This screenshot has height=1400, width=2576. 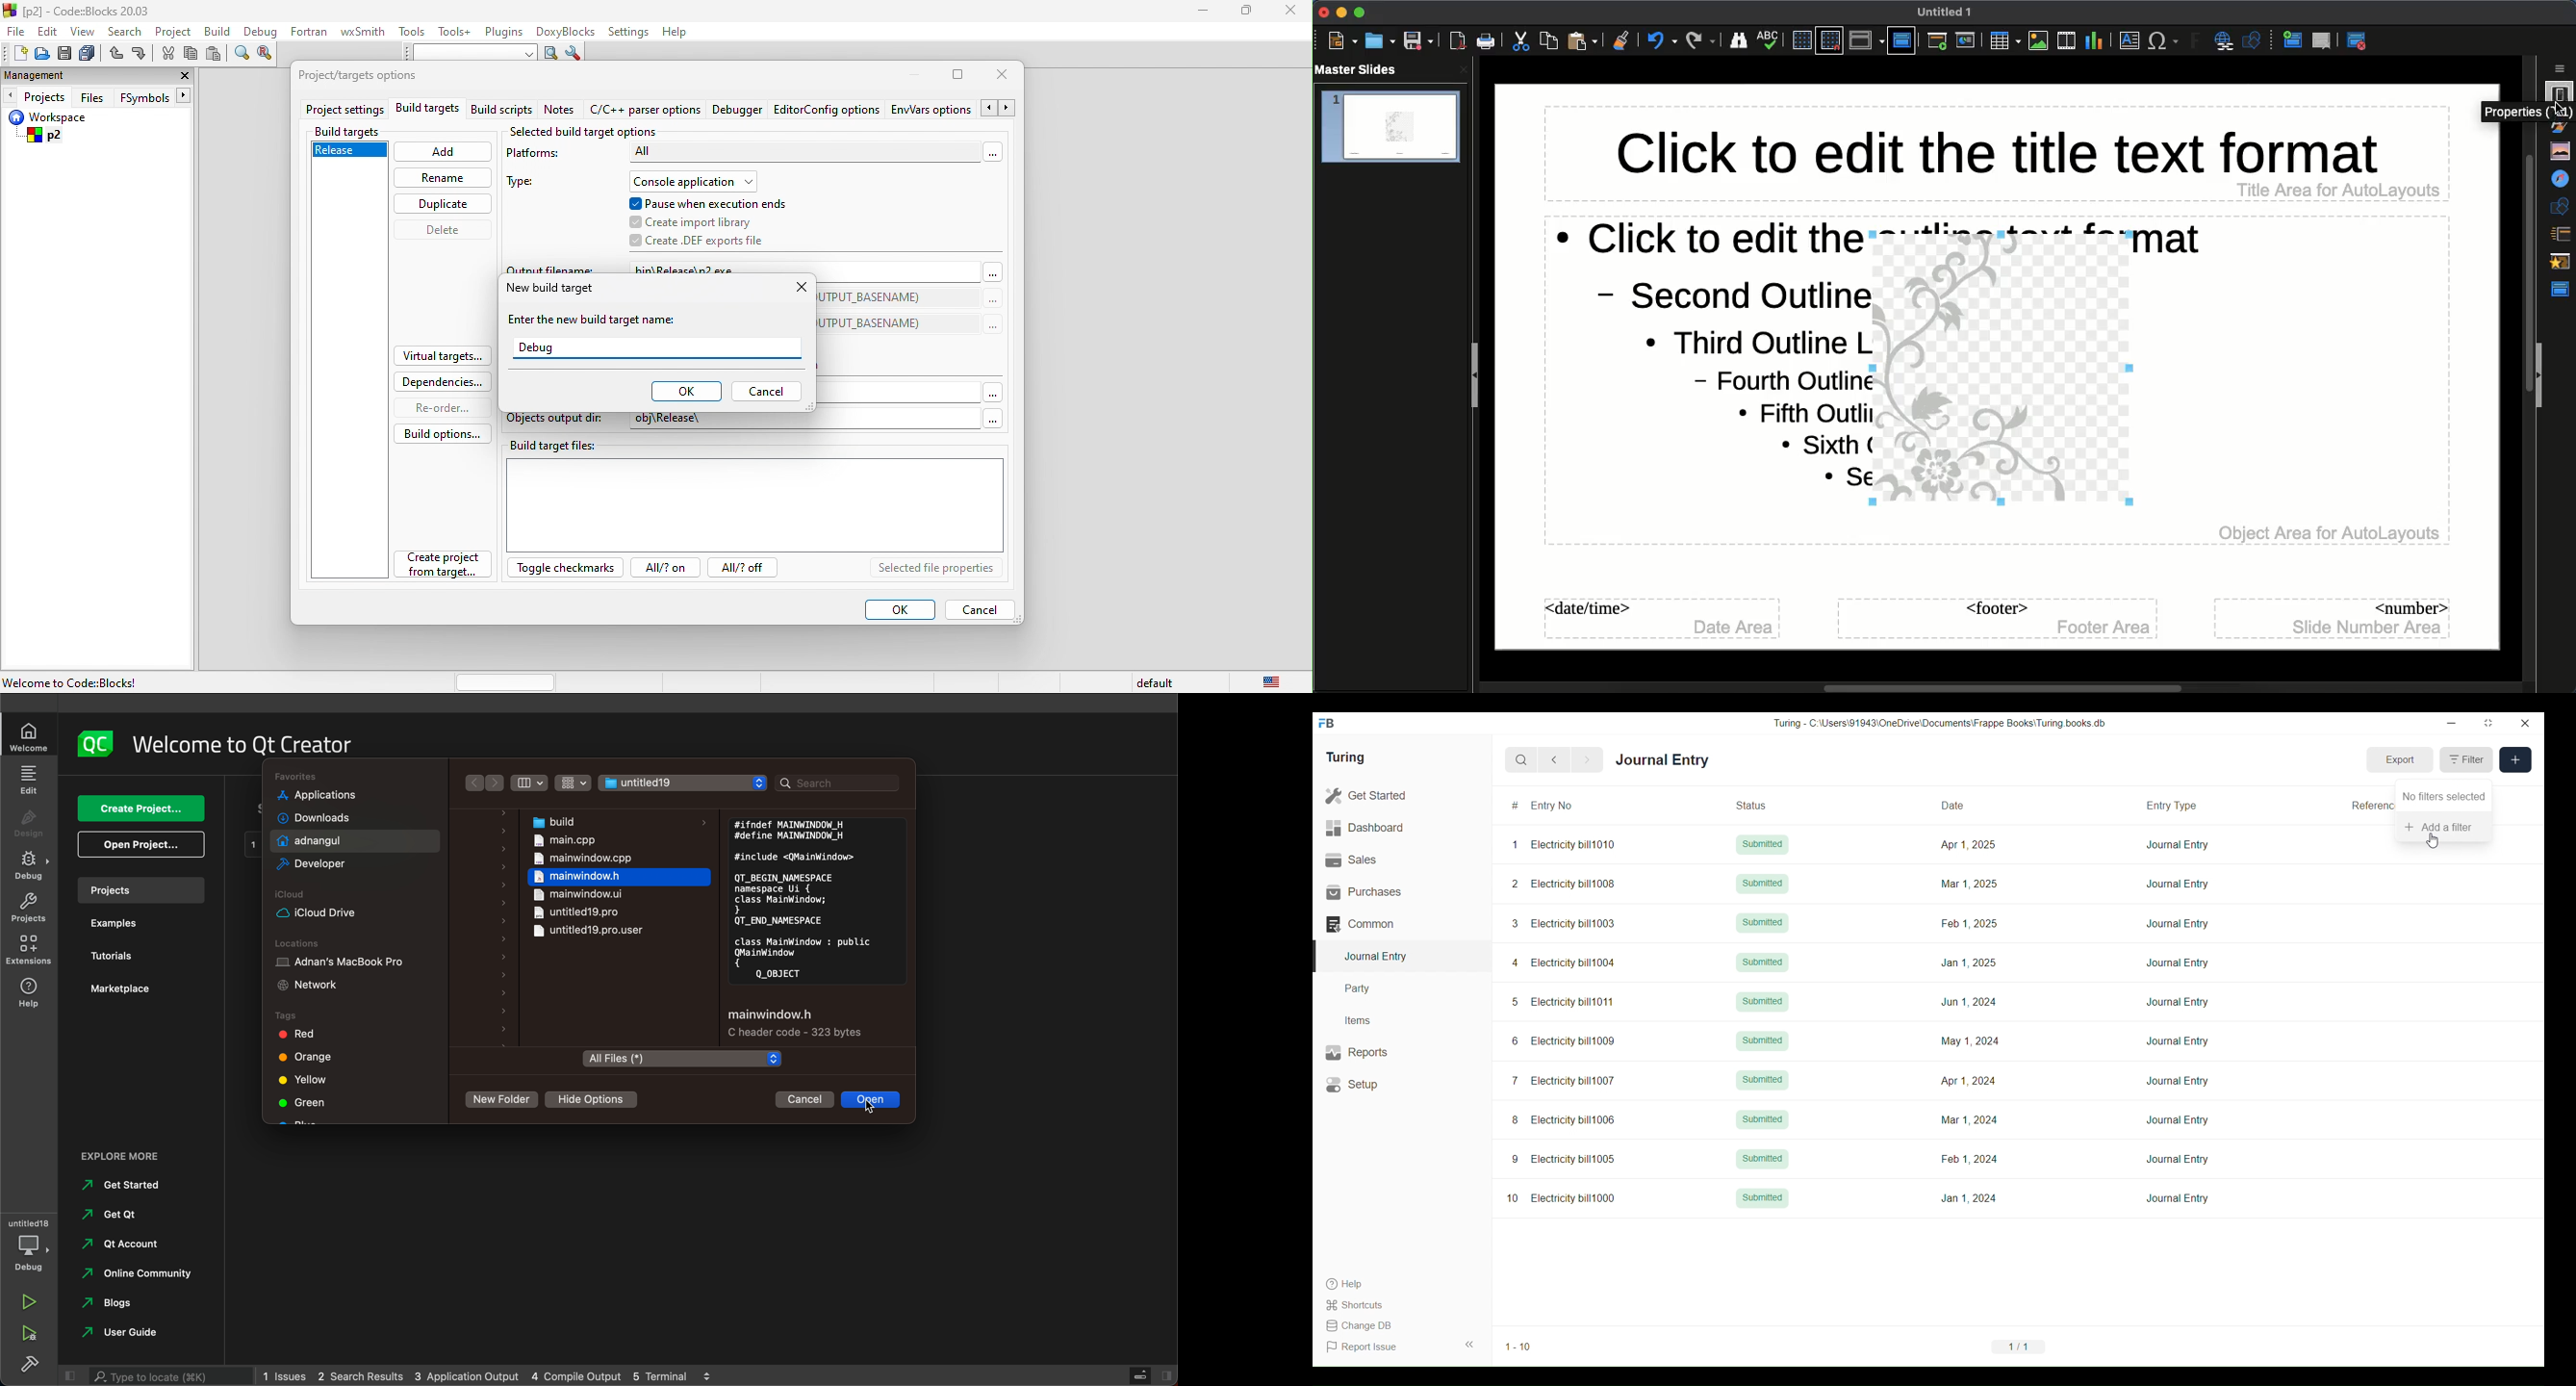 I want to click on Snap grid, so click(x=1830, y=41).